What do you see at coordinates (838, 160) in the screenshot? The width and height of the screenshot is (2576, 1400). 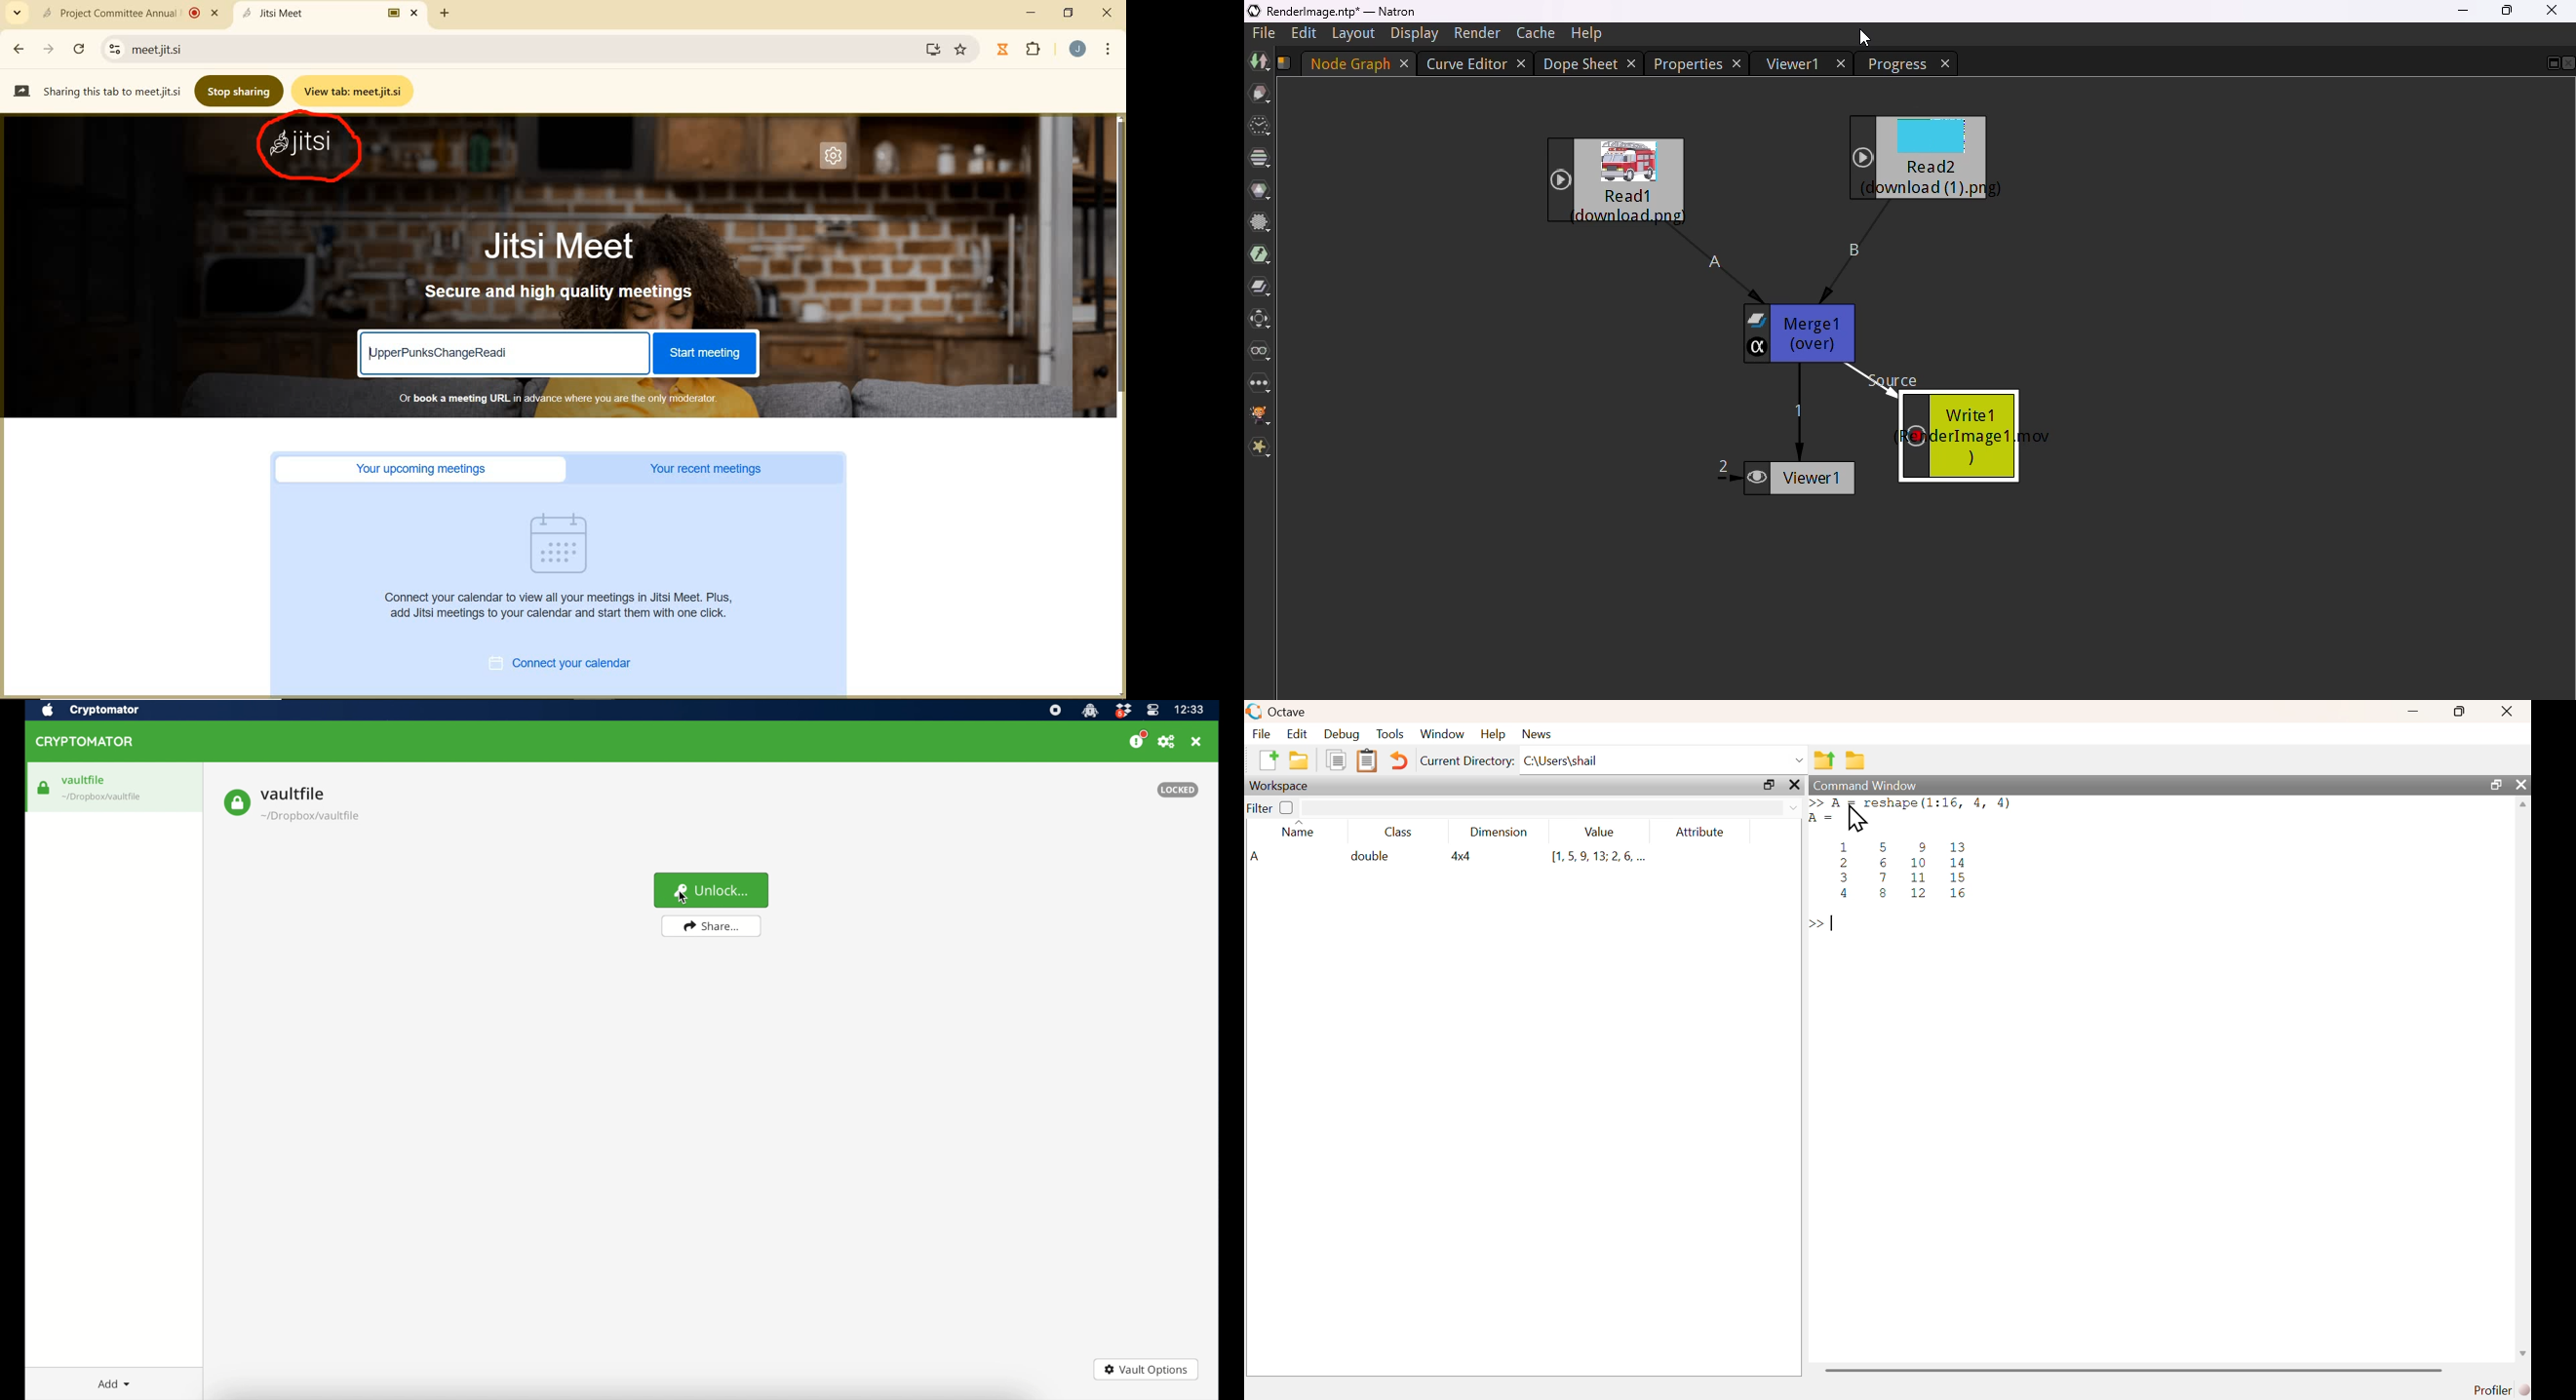 I see `SETTINGS` at bounding box center [838, 160].